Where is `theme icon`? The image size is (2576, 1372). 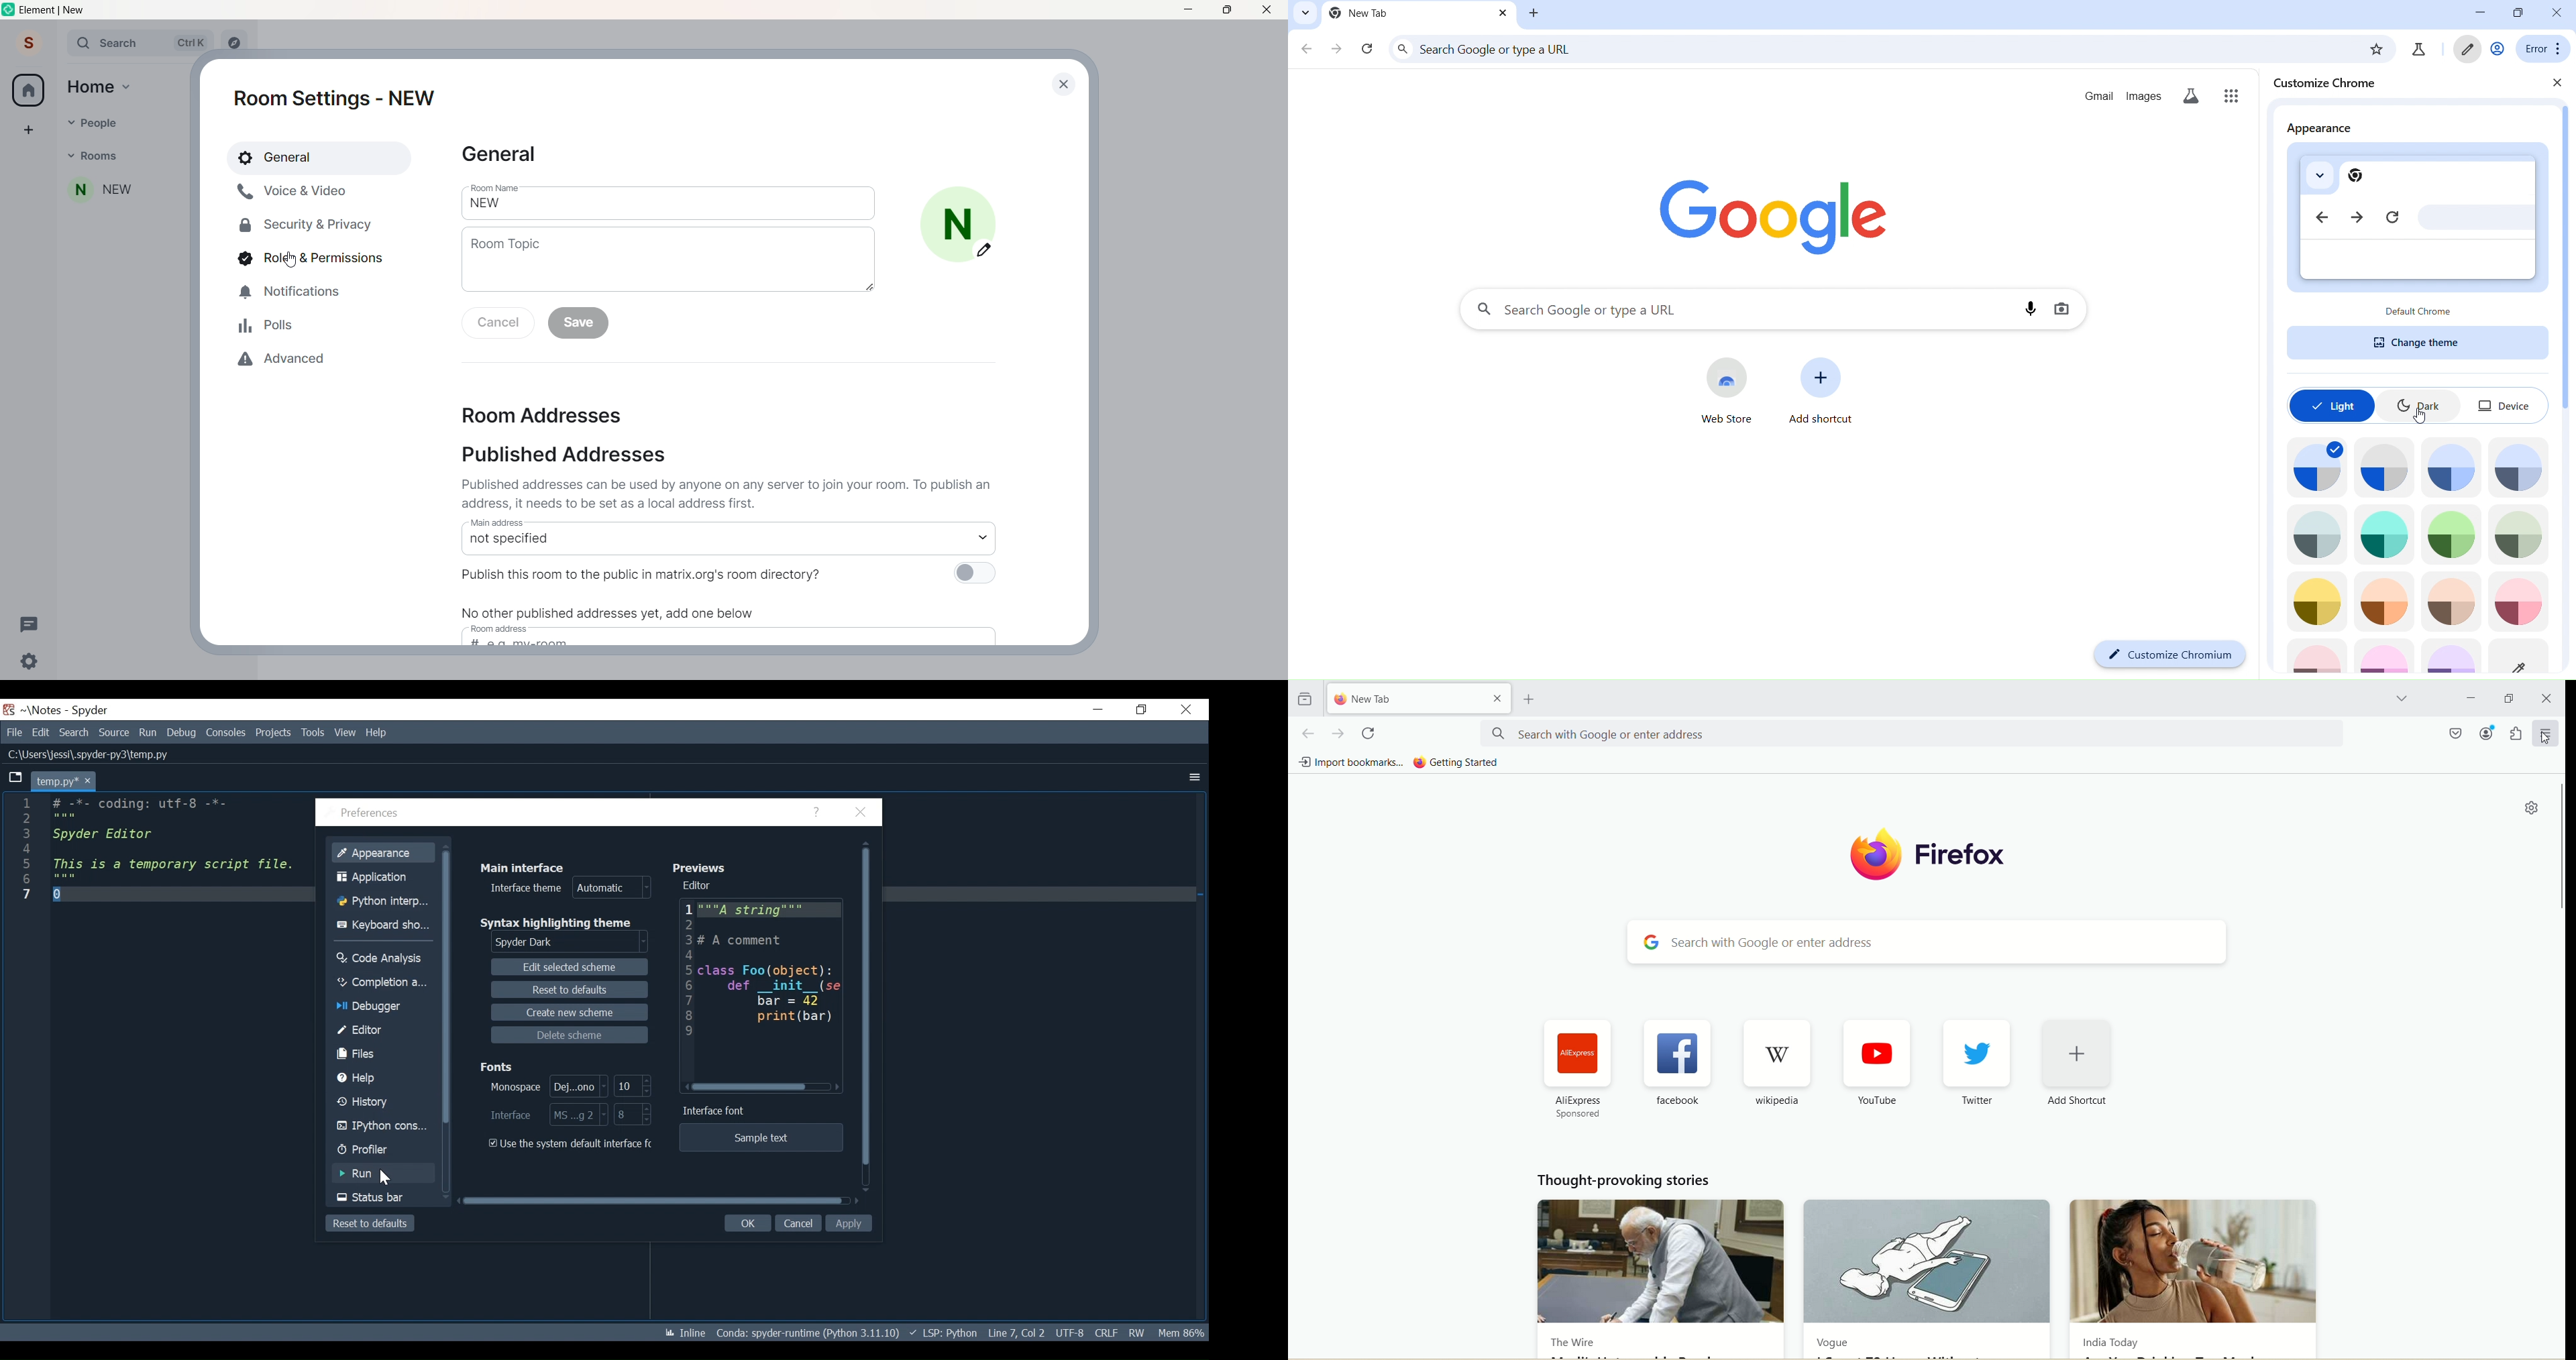
theme icon is located at coordinates (2452, 532).